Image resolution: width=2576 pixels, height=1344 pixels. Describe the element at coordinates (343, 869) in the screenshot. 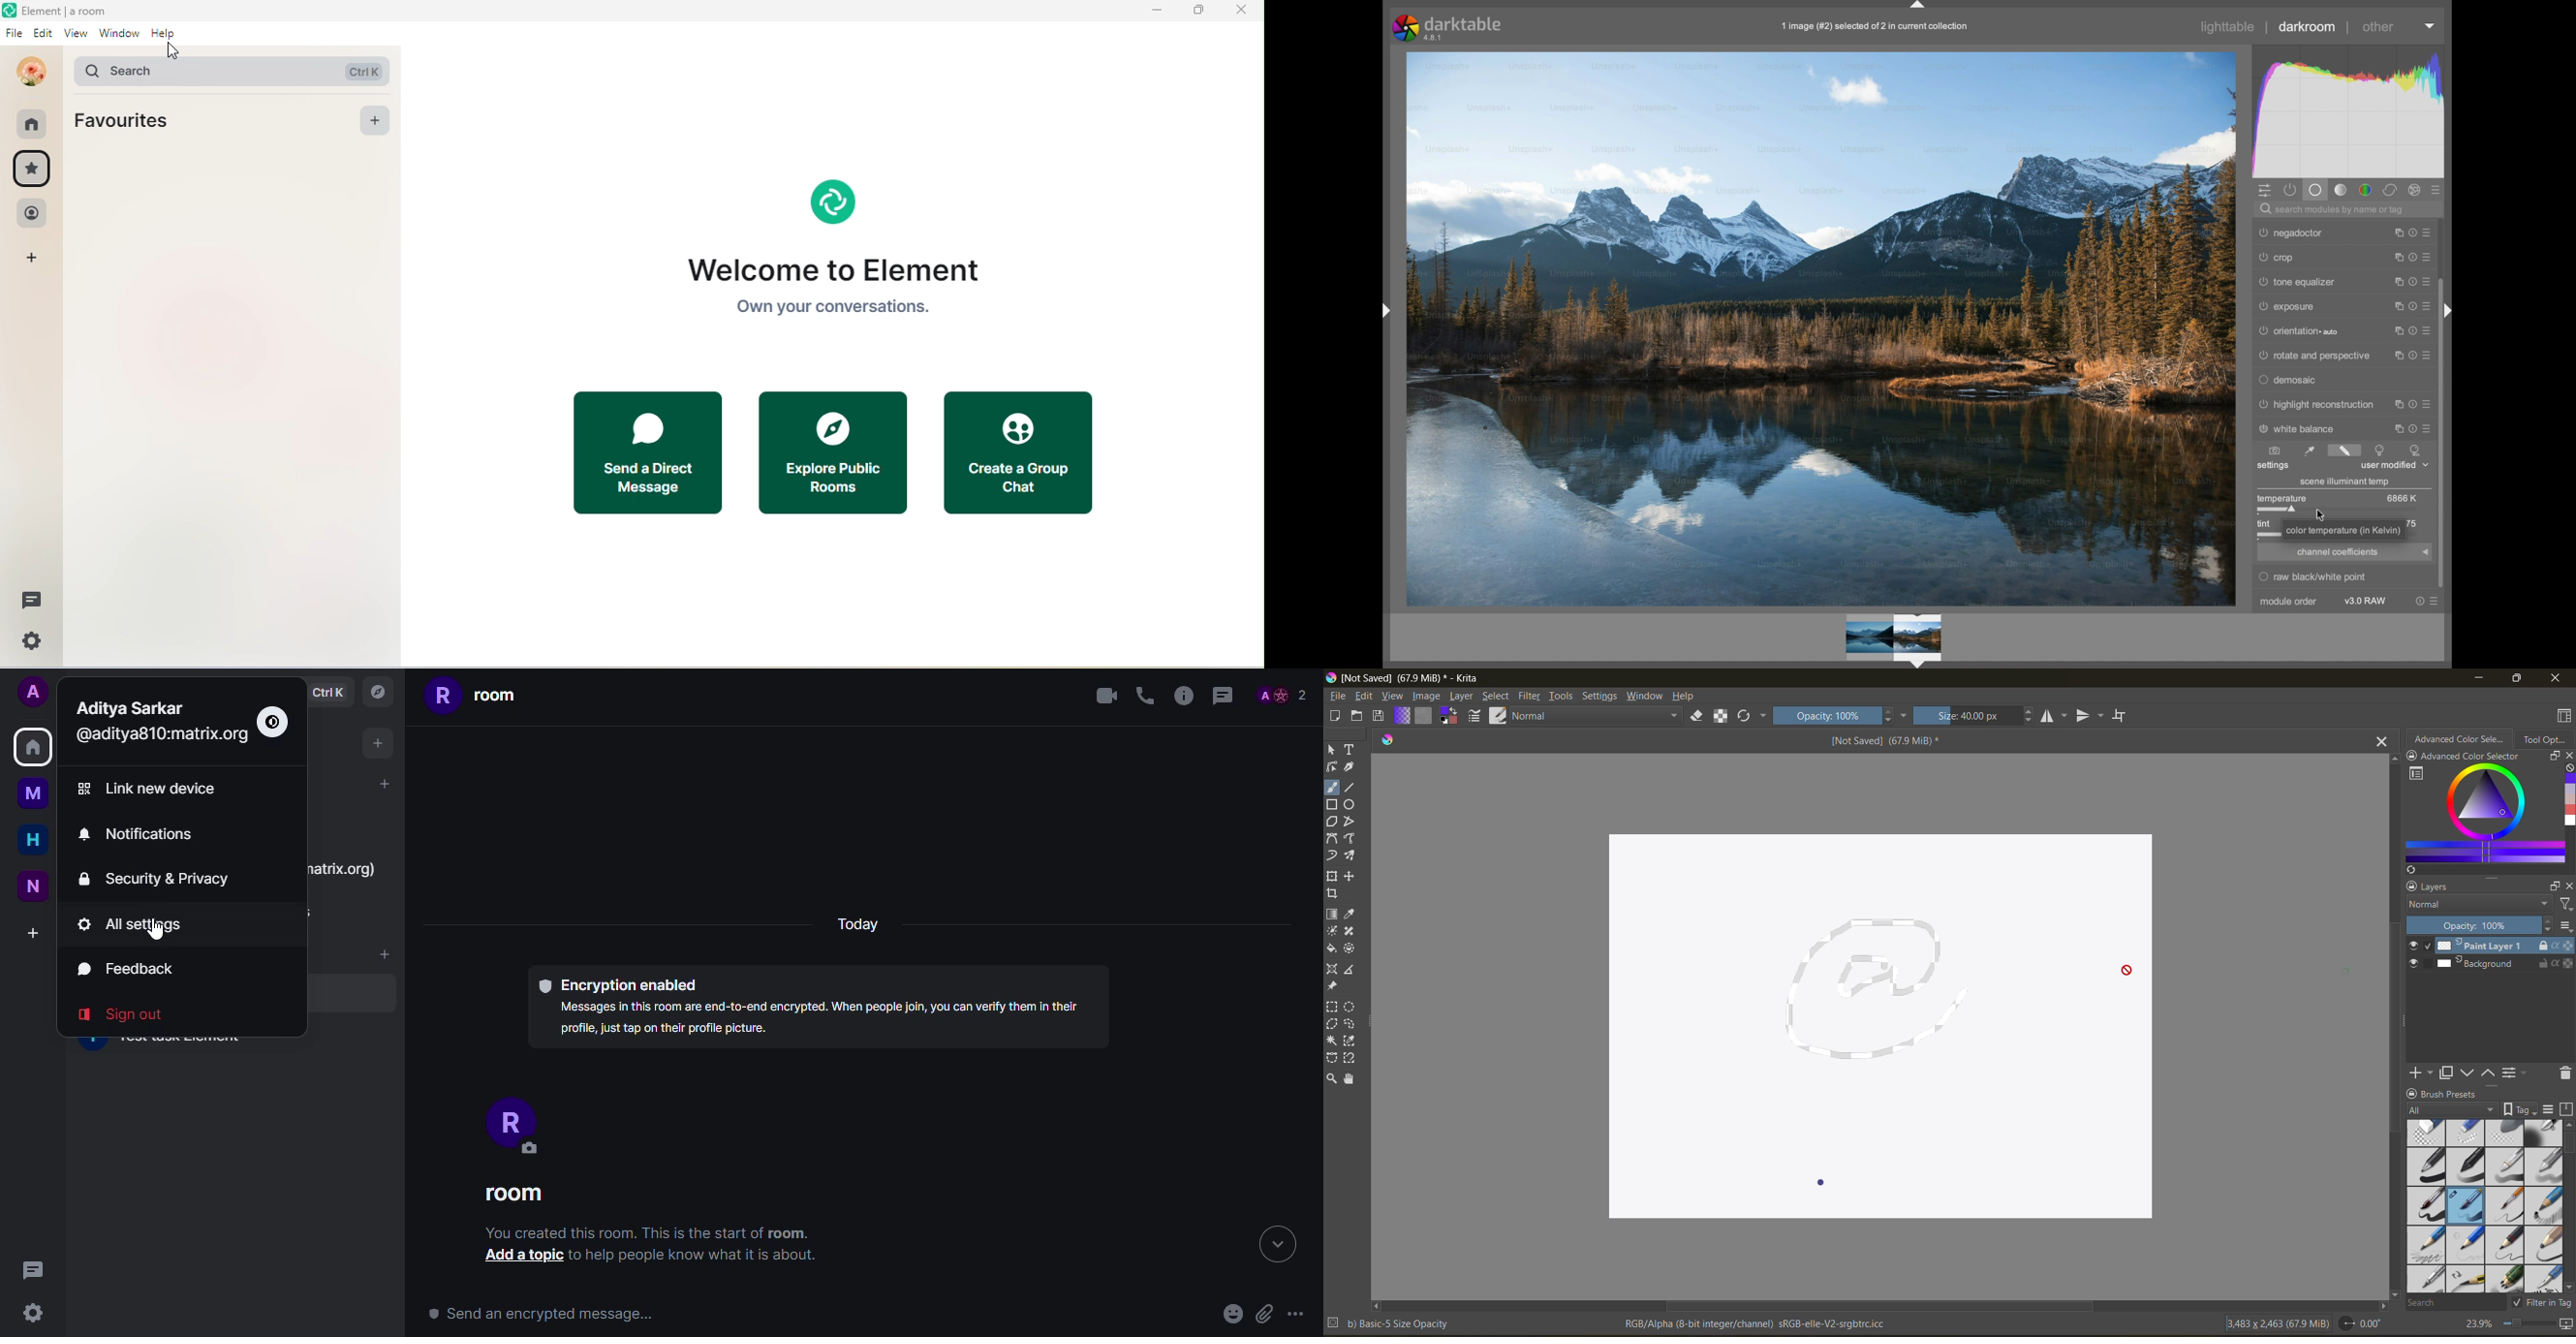

I see `` at that location.